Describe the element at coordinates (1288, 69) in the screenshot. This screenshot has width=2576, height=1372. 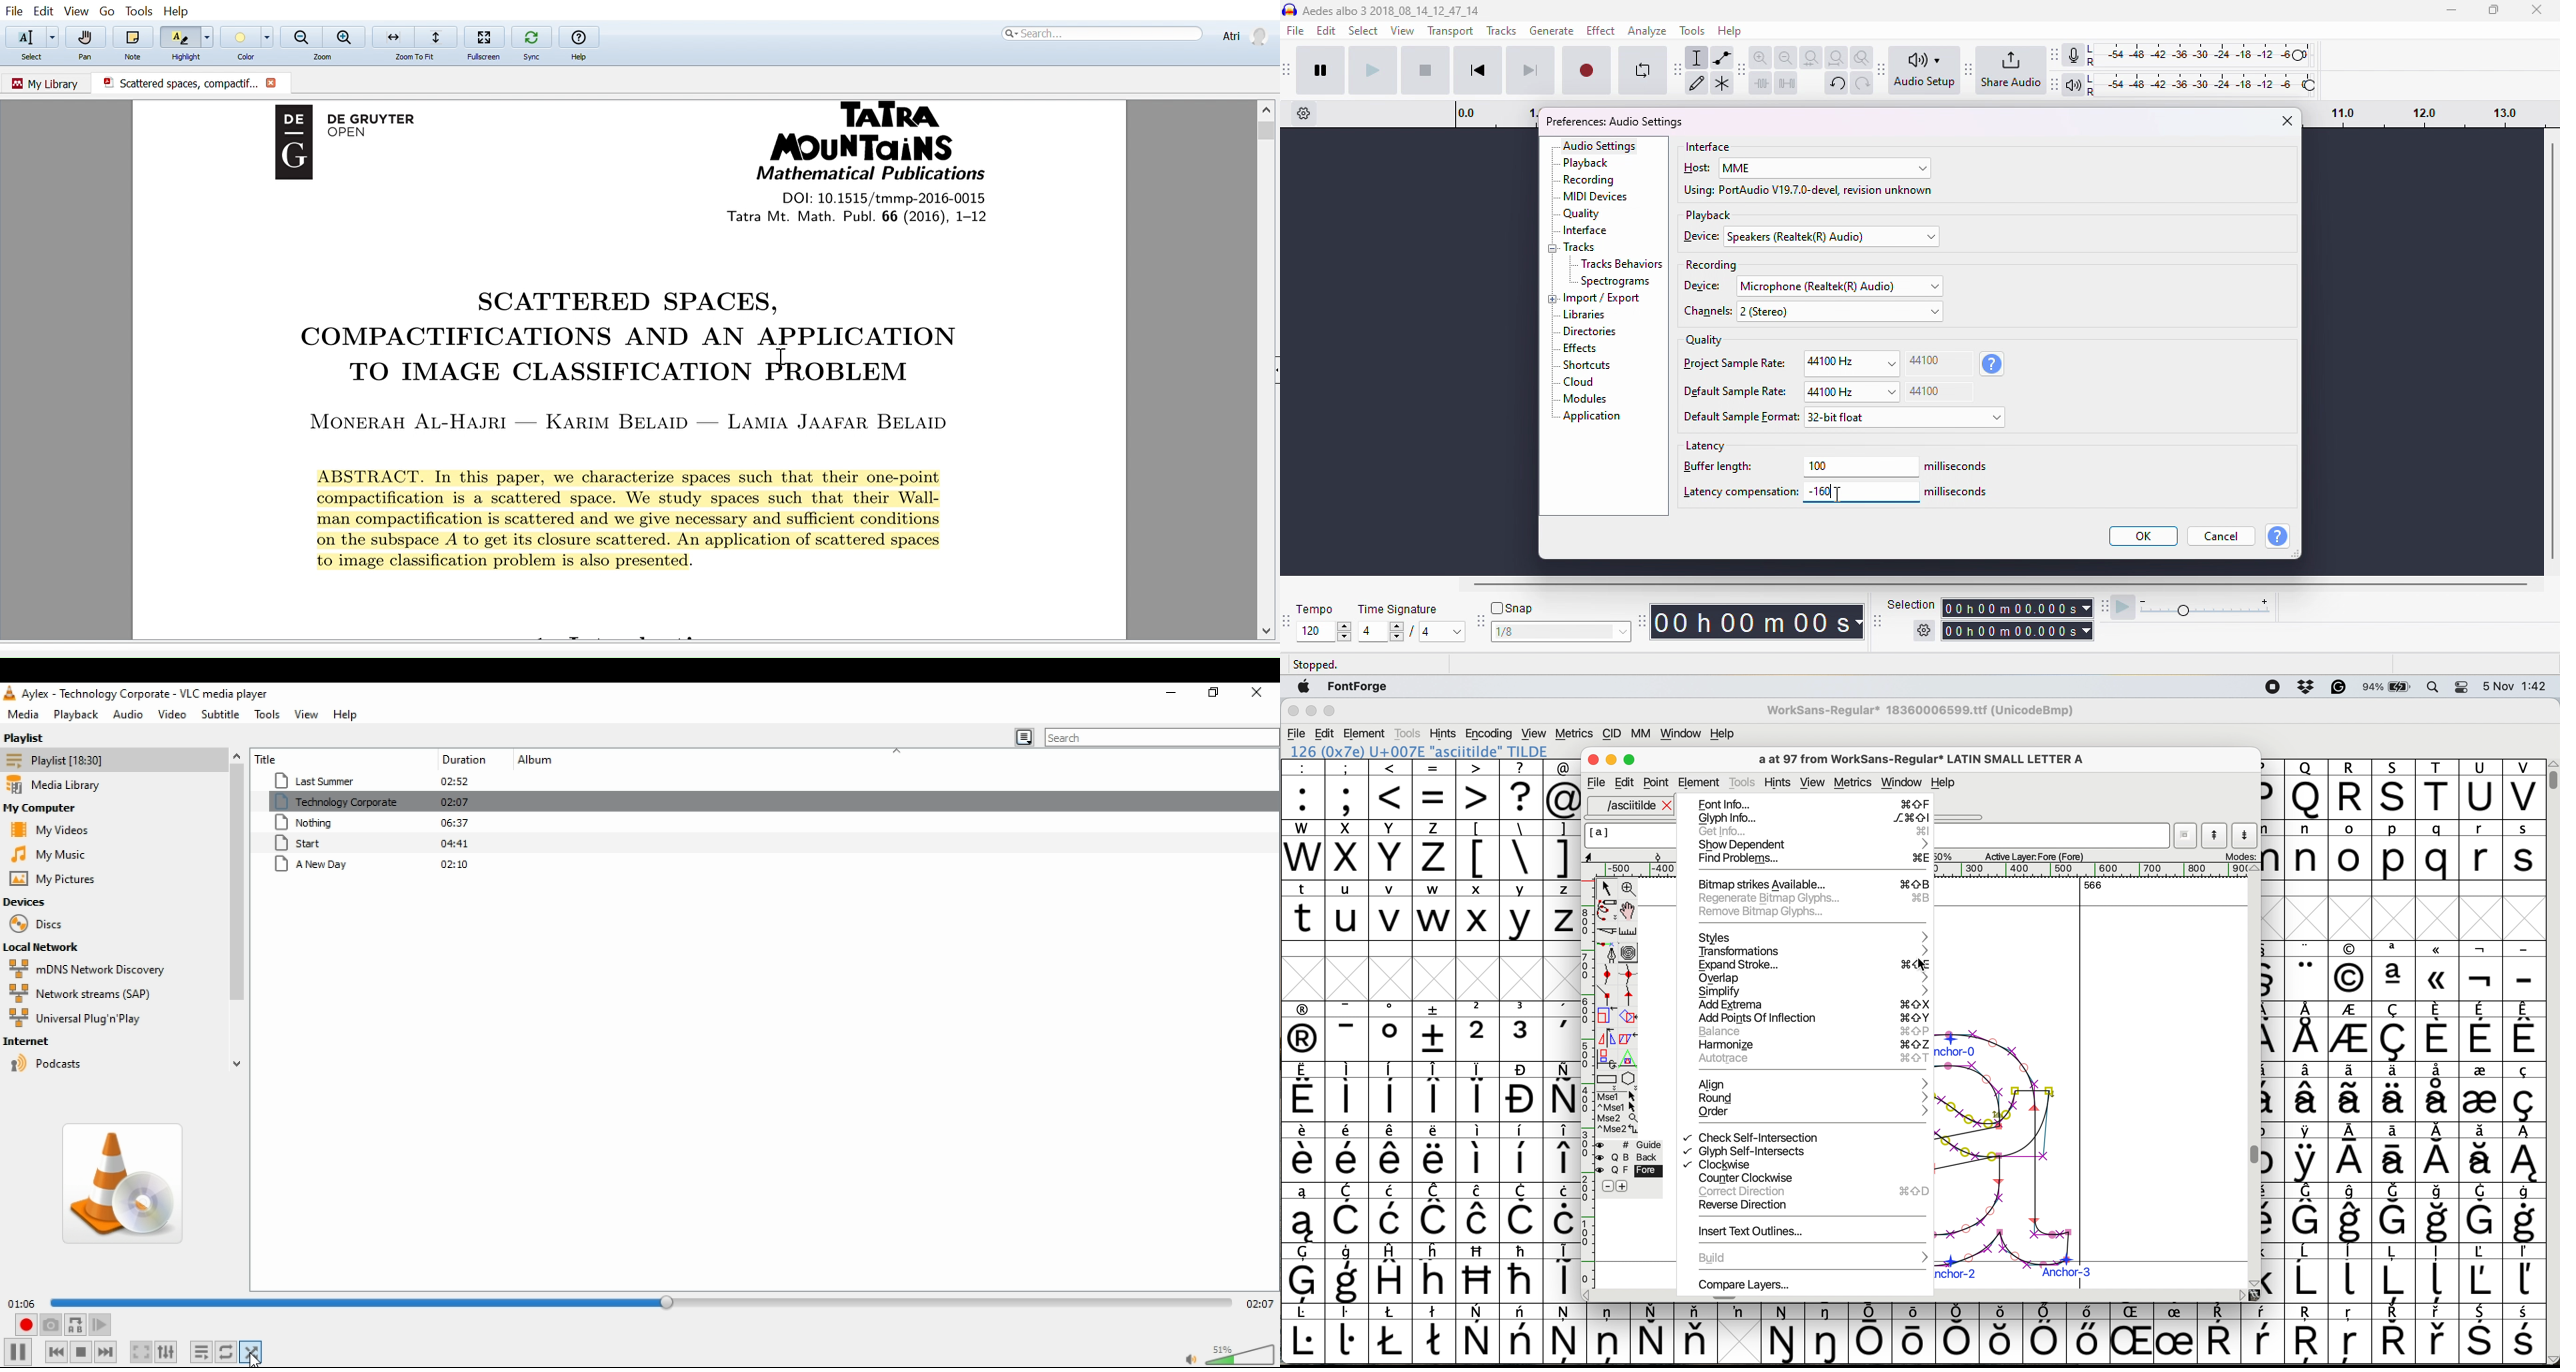
I see `audacity transport toolbar` at that location.